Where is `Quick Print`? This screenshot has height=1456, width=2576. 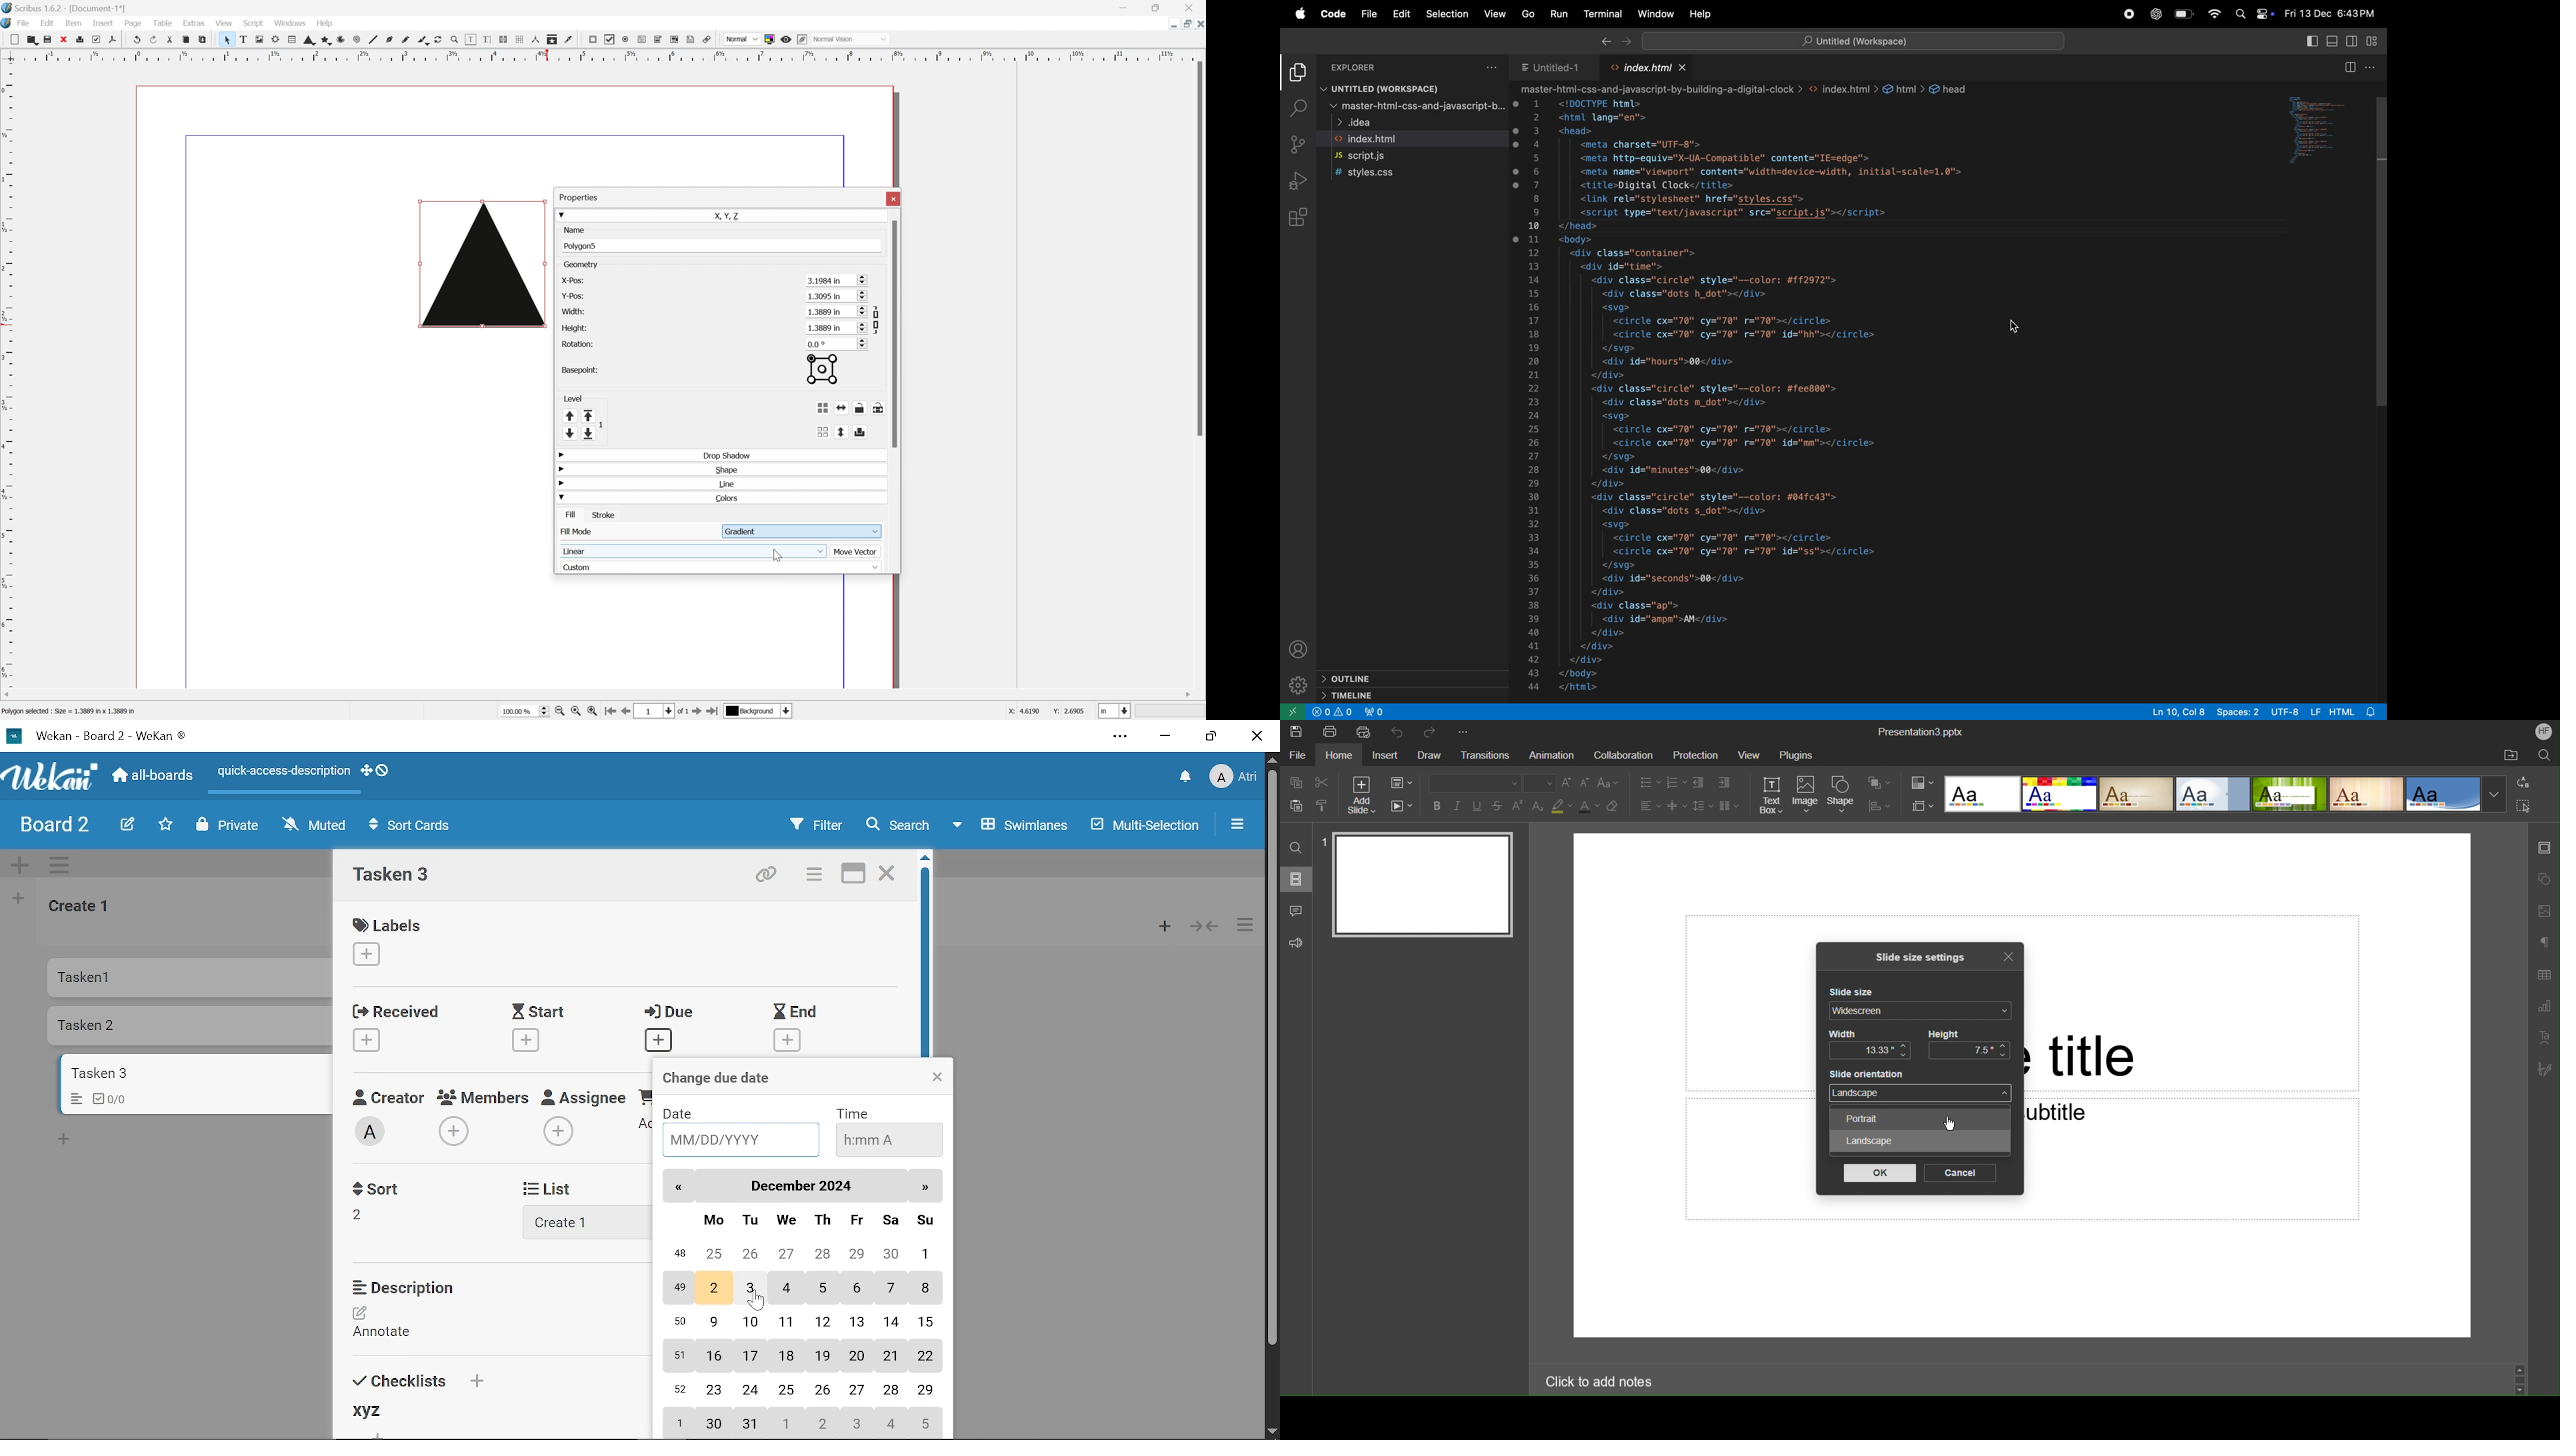
Quick Print is located at coordinates (1365, 733).